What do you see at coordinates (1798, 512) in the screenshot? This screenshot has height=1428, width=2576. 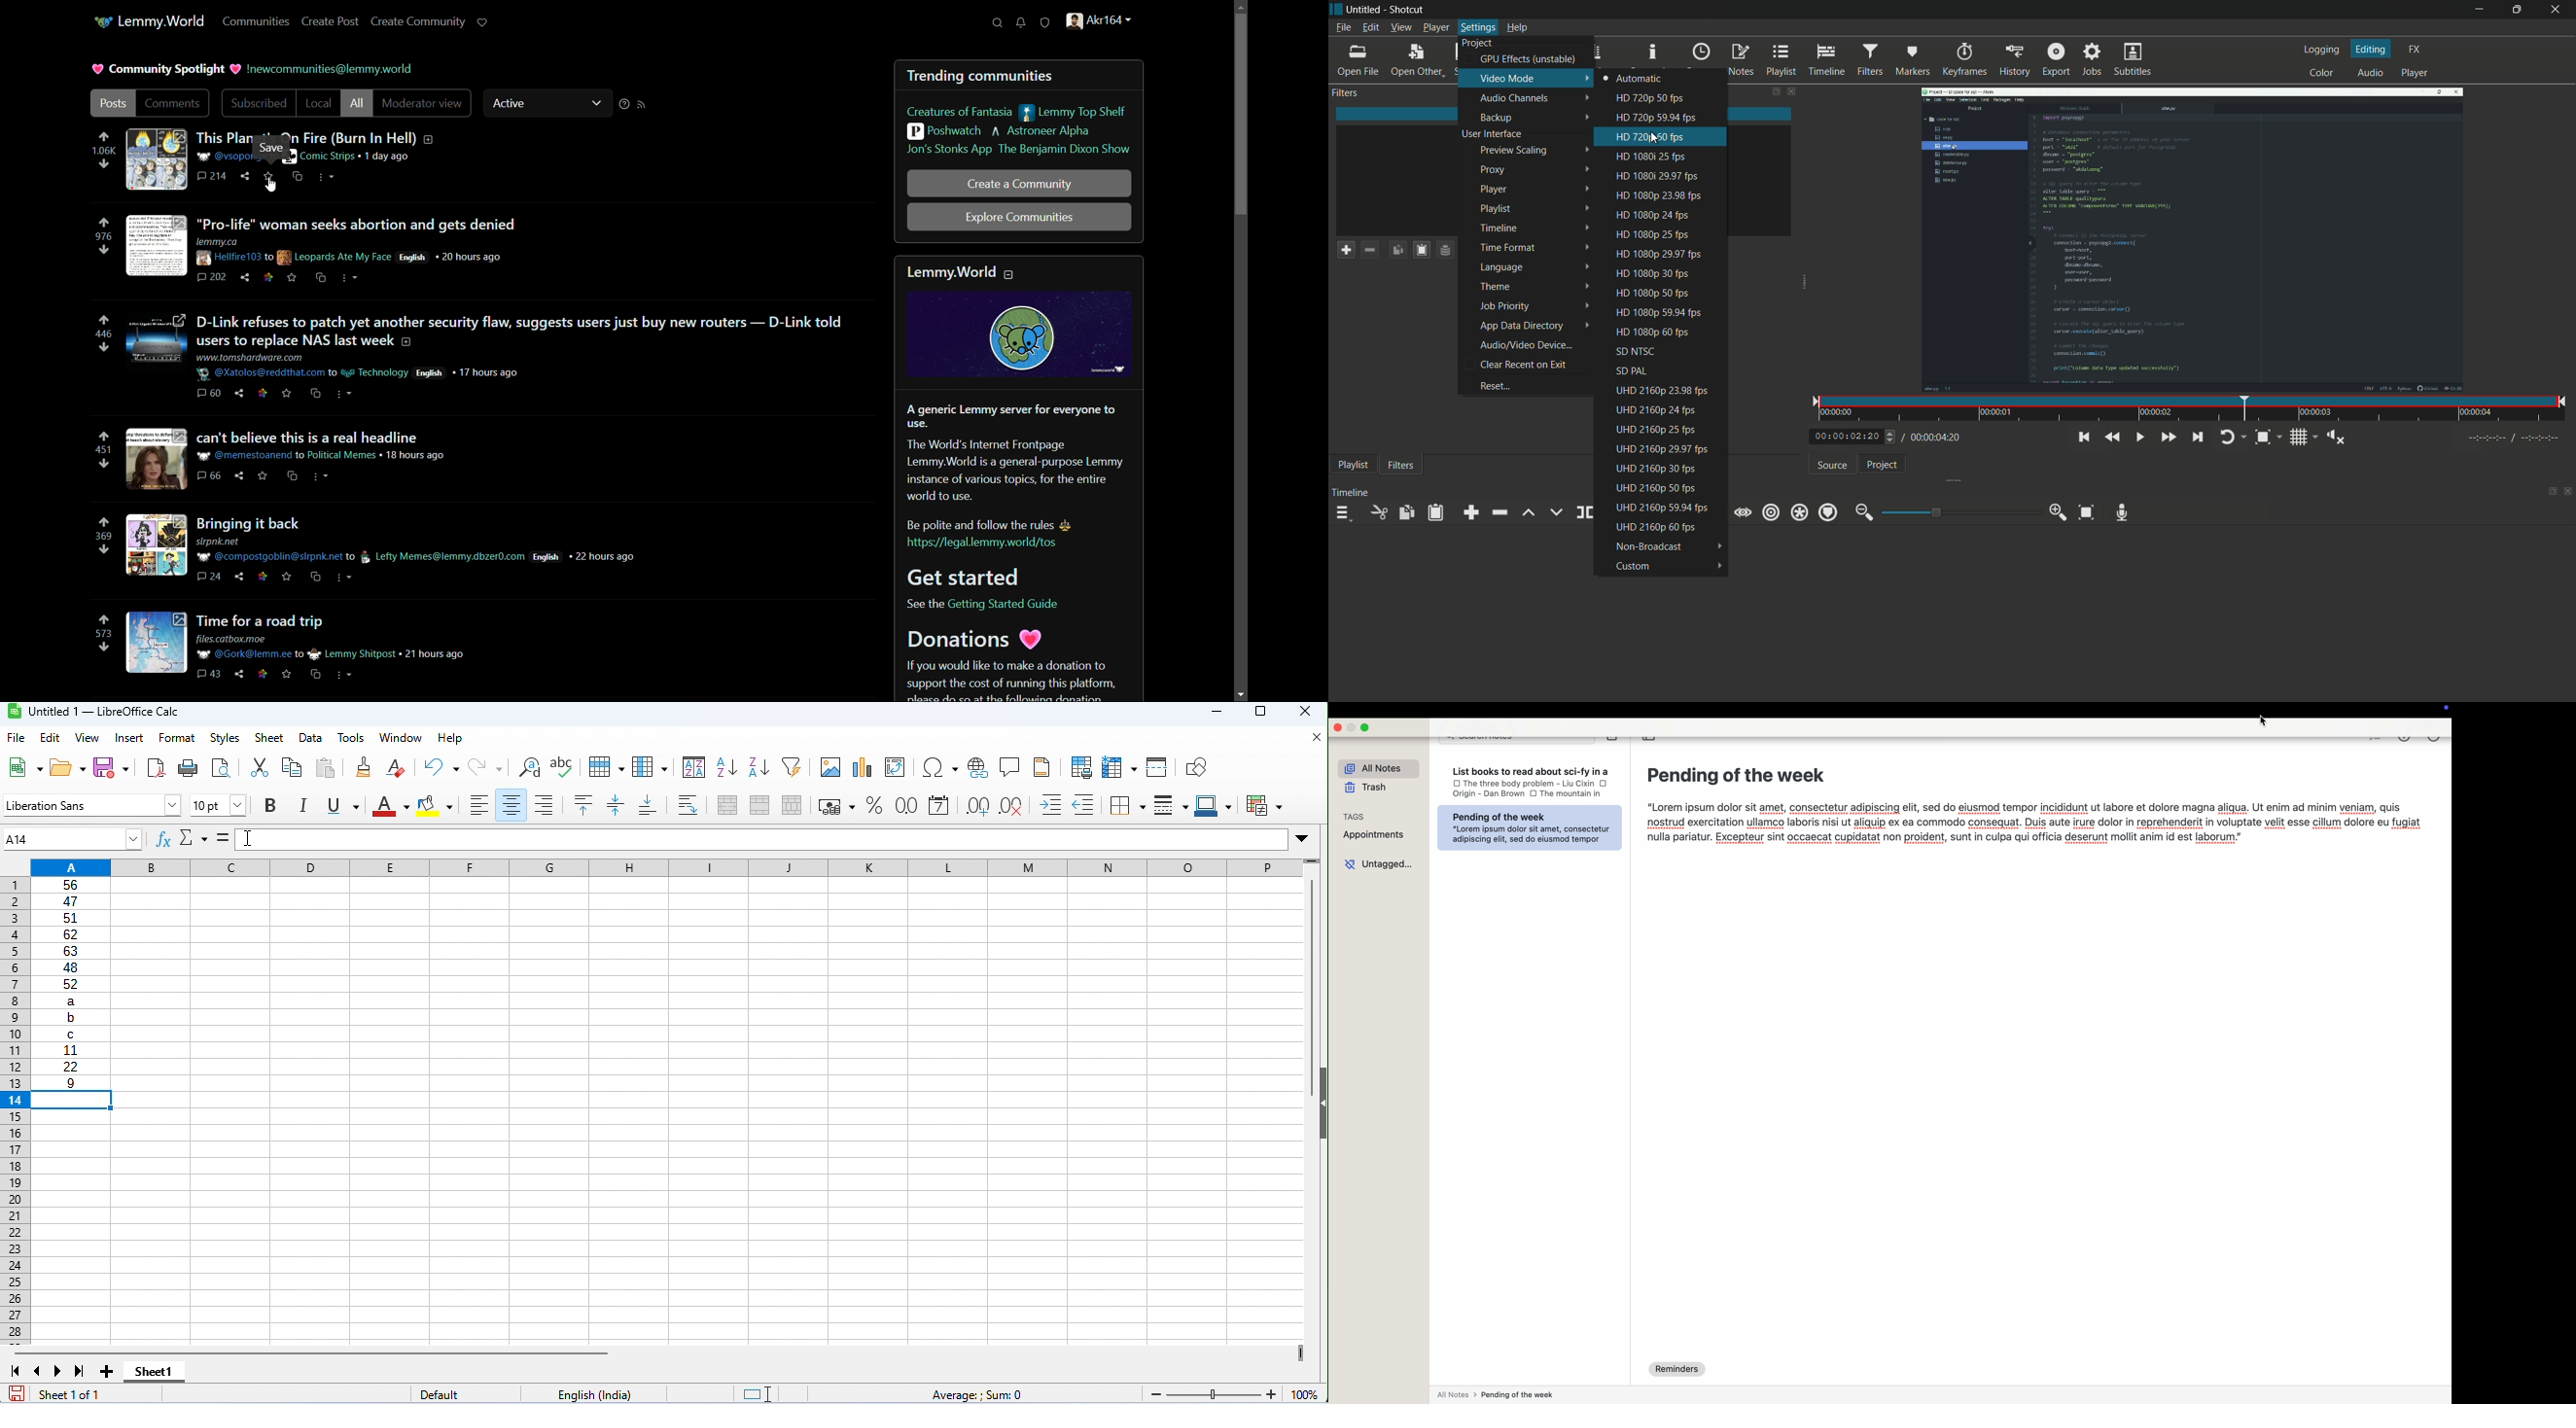 I see `ripple all tracks` at bounding box center [1798, 512].